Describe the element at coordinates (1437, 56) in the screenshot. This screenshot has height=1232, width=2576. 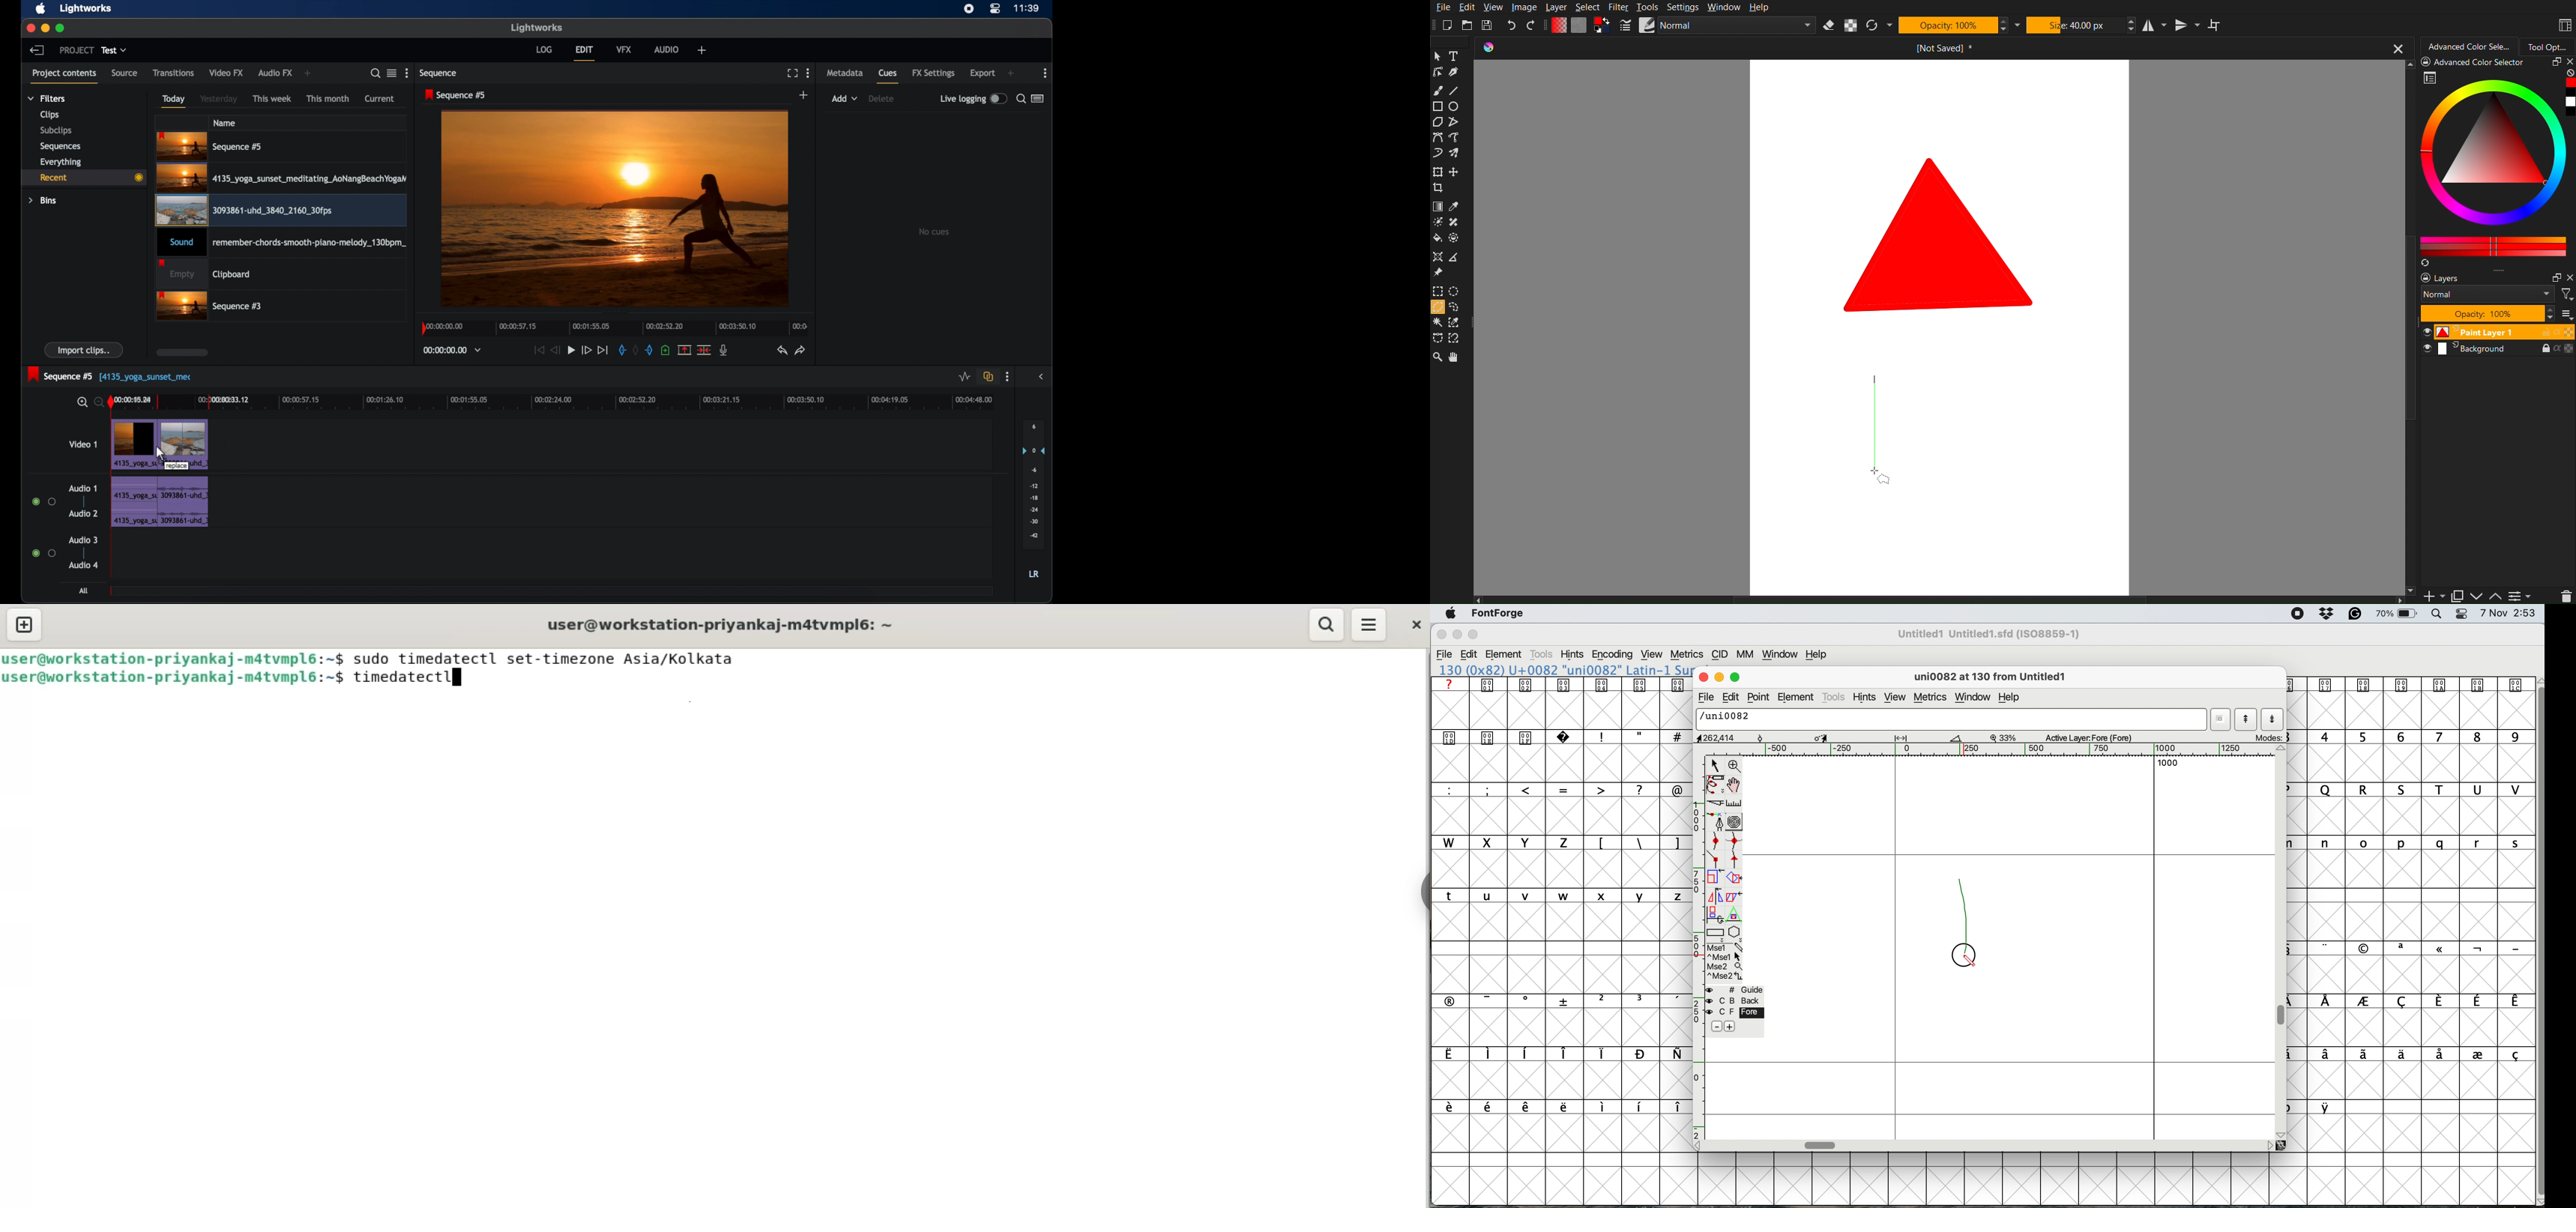
I see `Pointer` at that location.